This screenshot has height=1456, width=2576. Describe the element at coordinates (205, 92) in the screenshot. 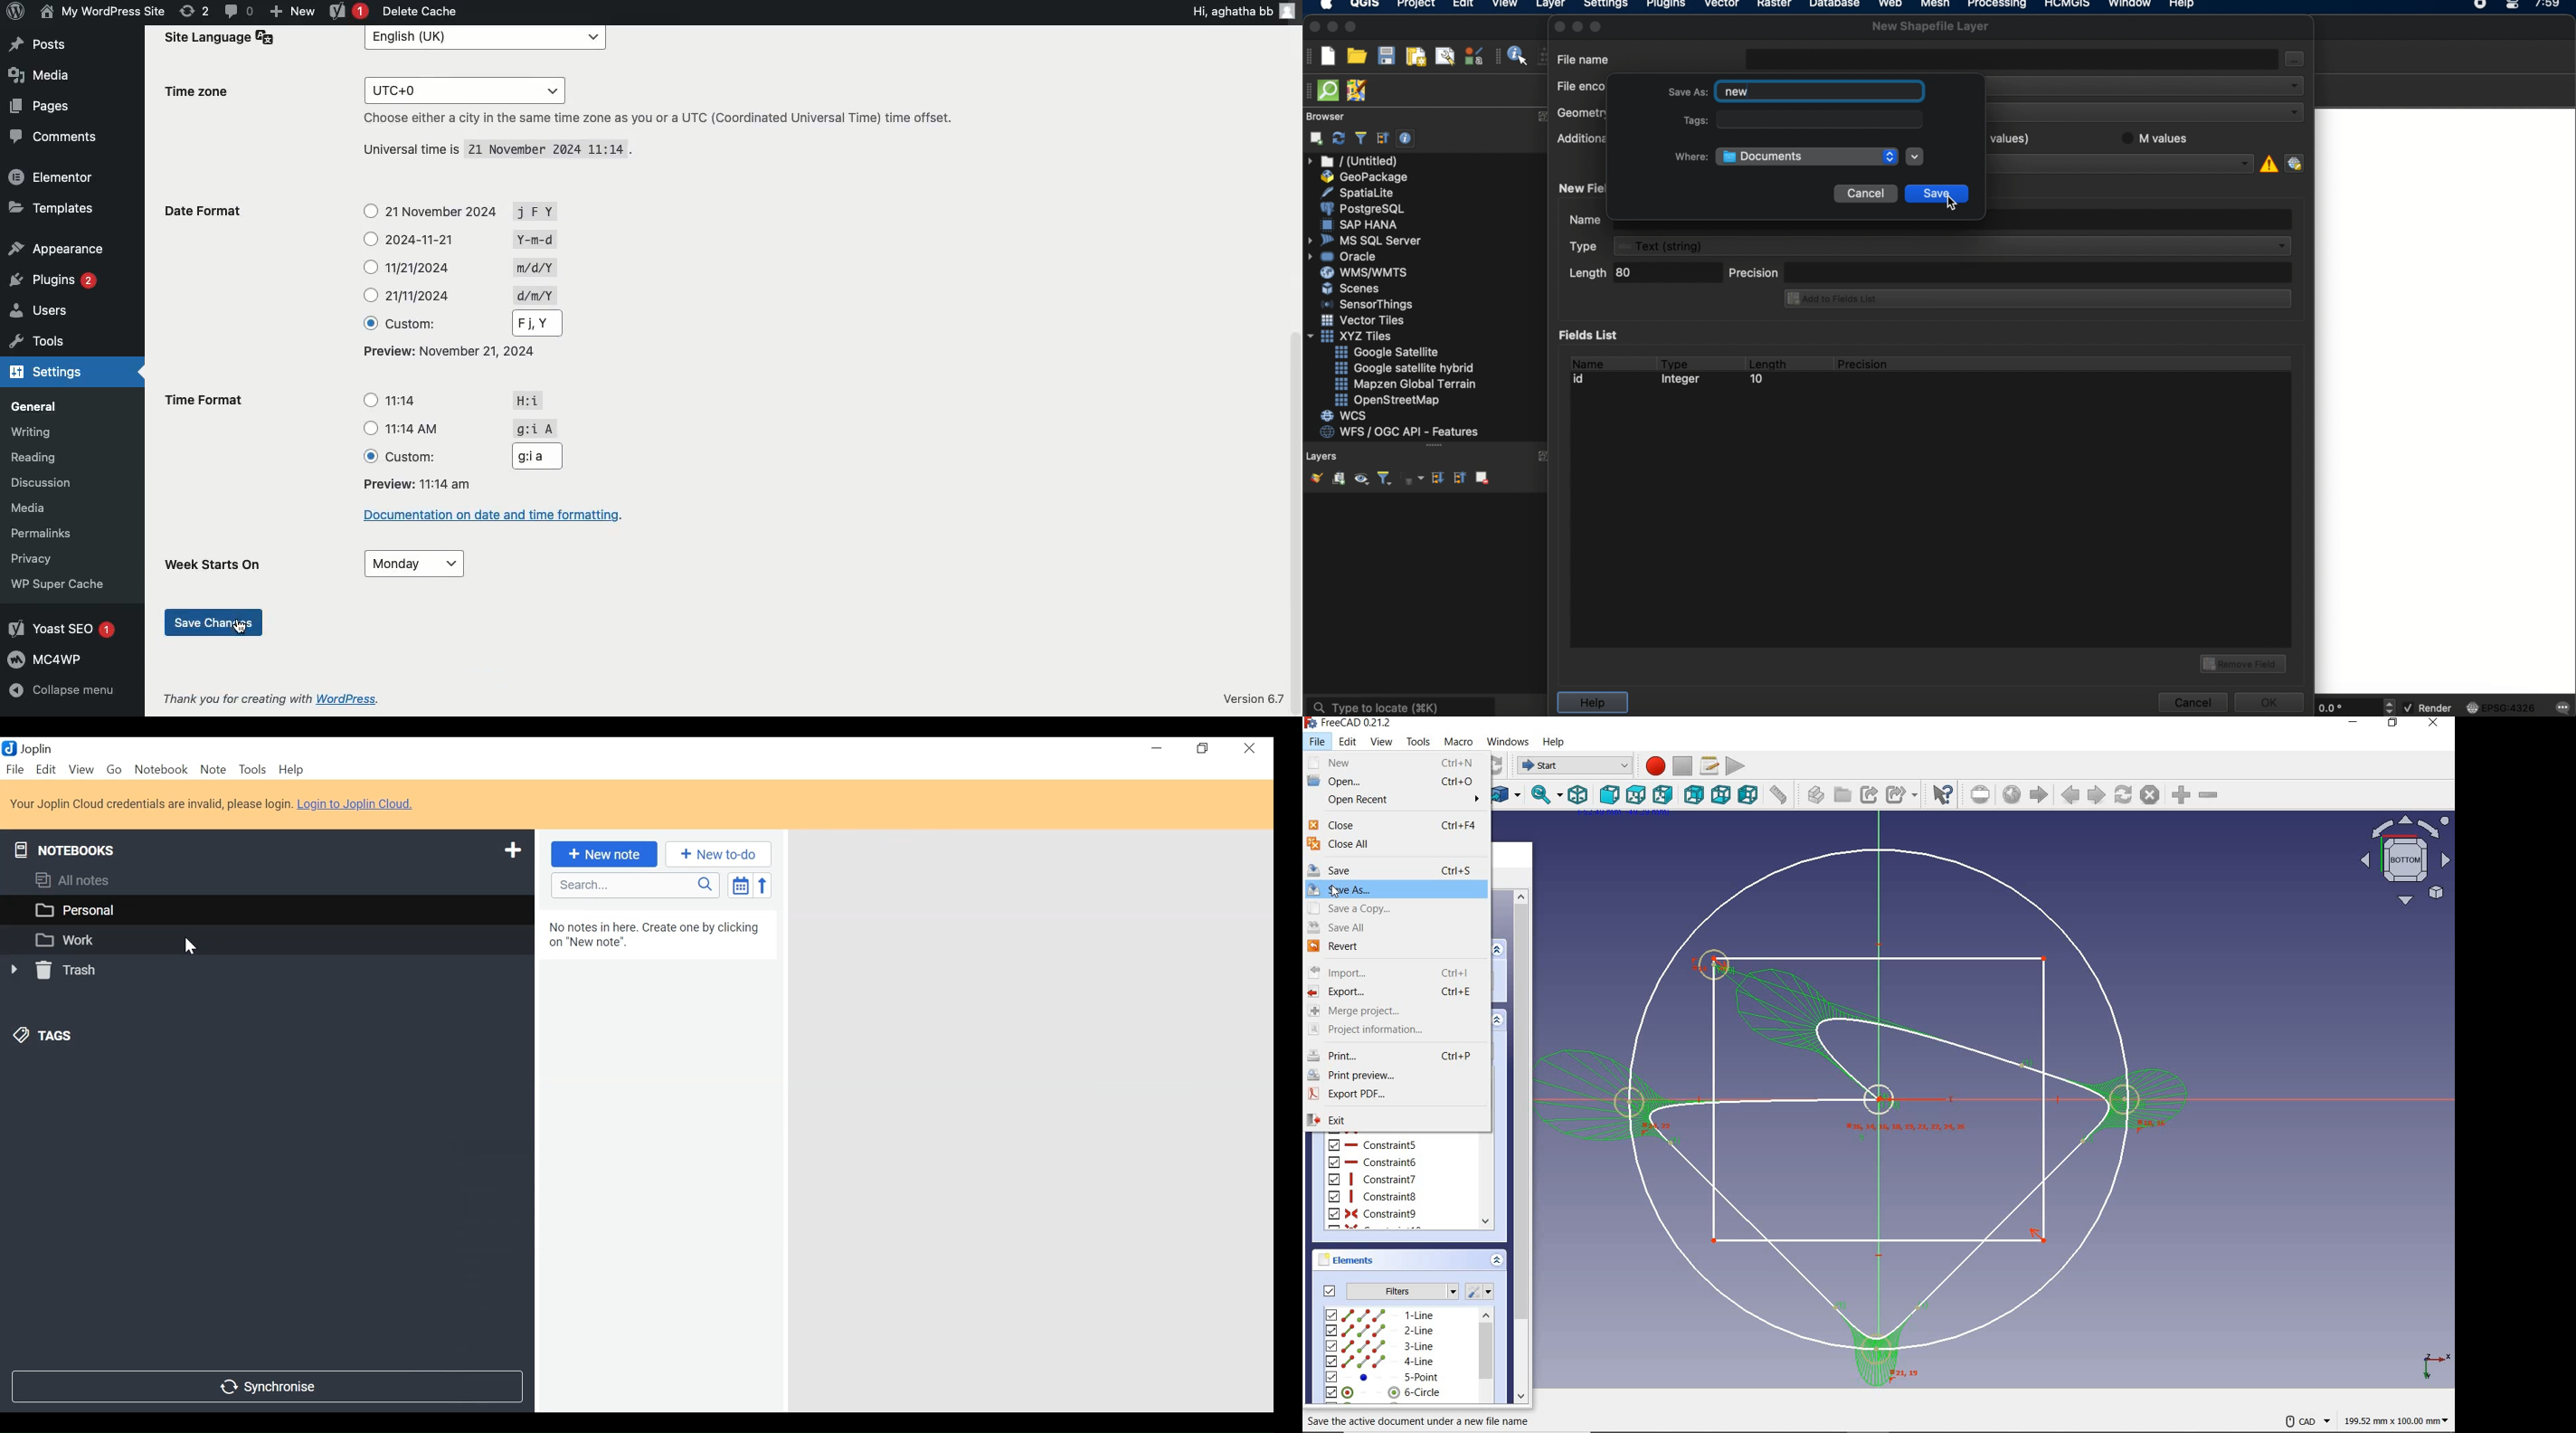

I see `Time zone` at that location.